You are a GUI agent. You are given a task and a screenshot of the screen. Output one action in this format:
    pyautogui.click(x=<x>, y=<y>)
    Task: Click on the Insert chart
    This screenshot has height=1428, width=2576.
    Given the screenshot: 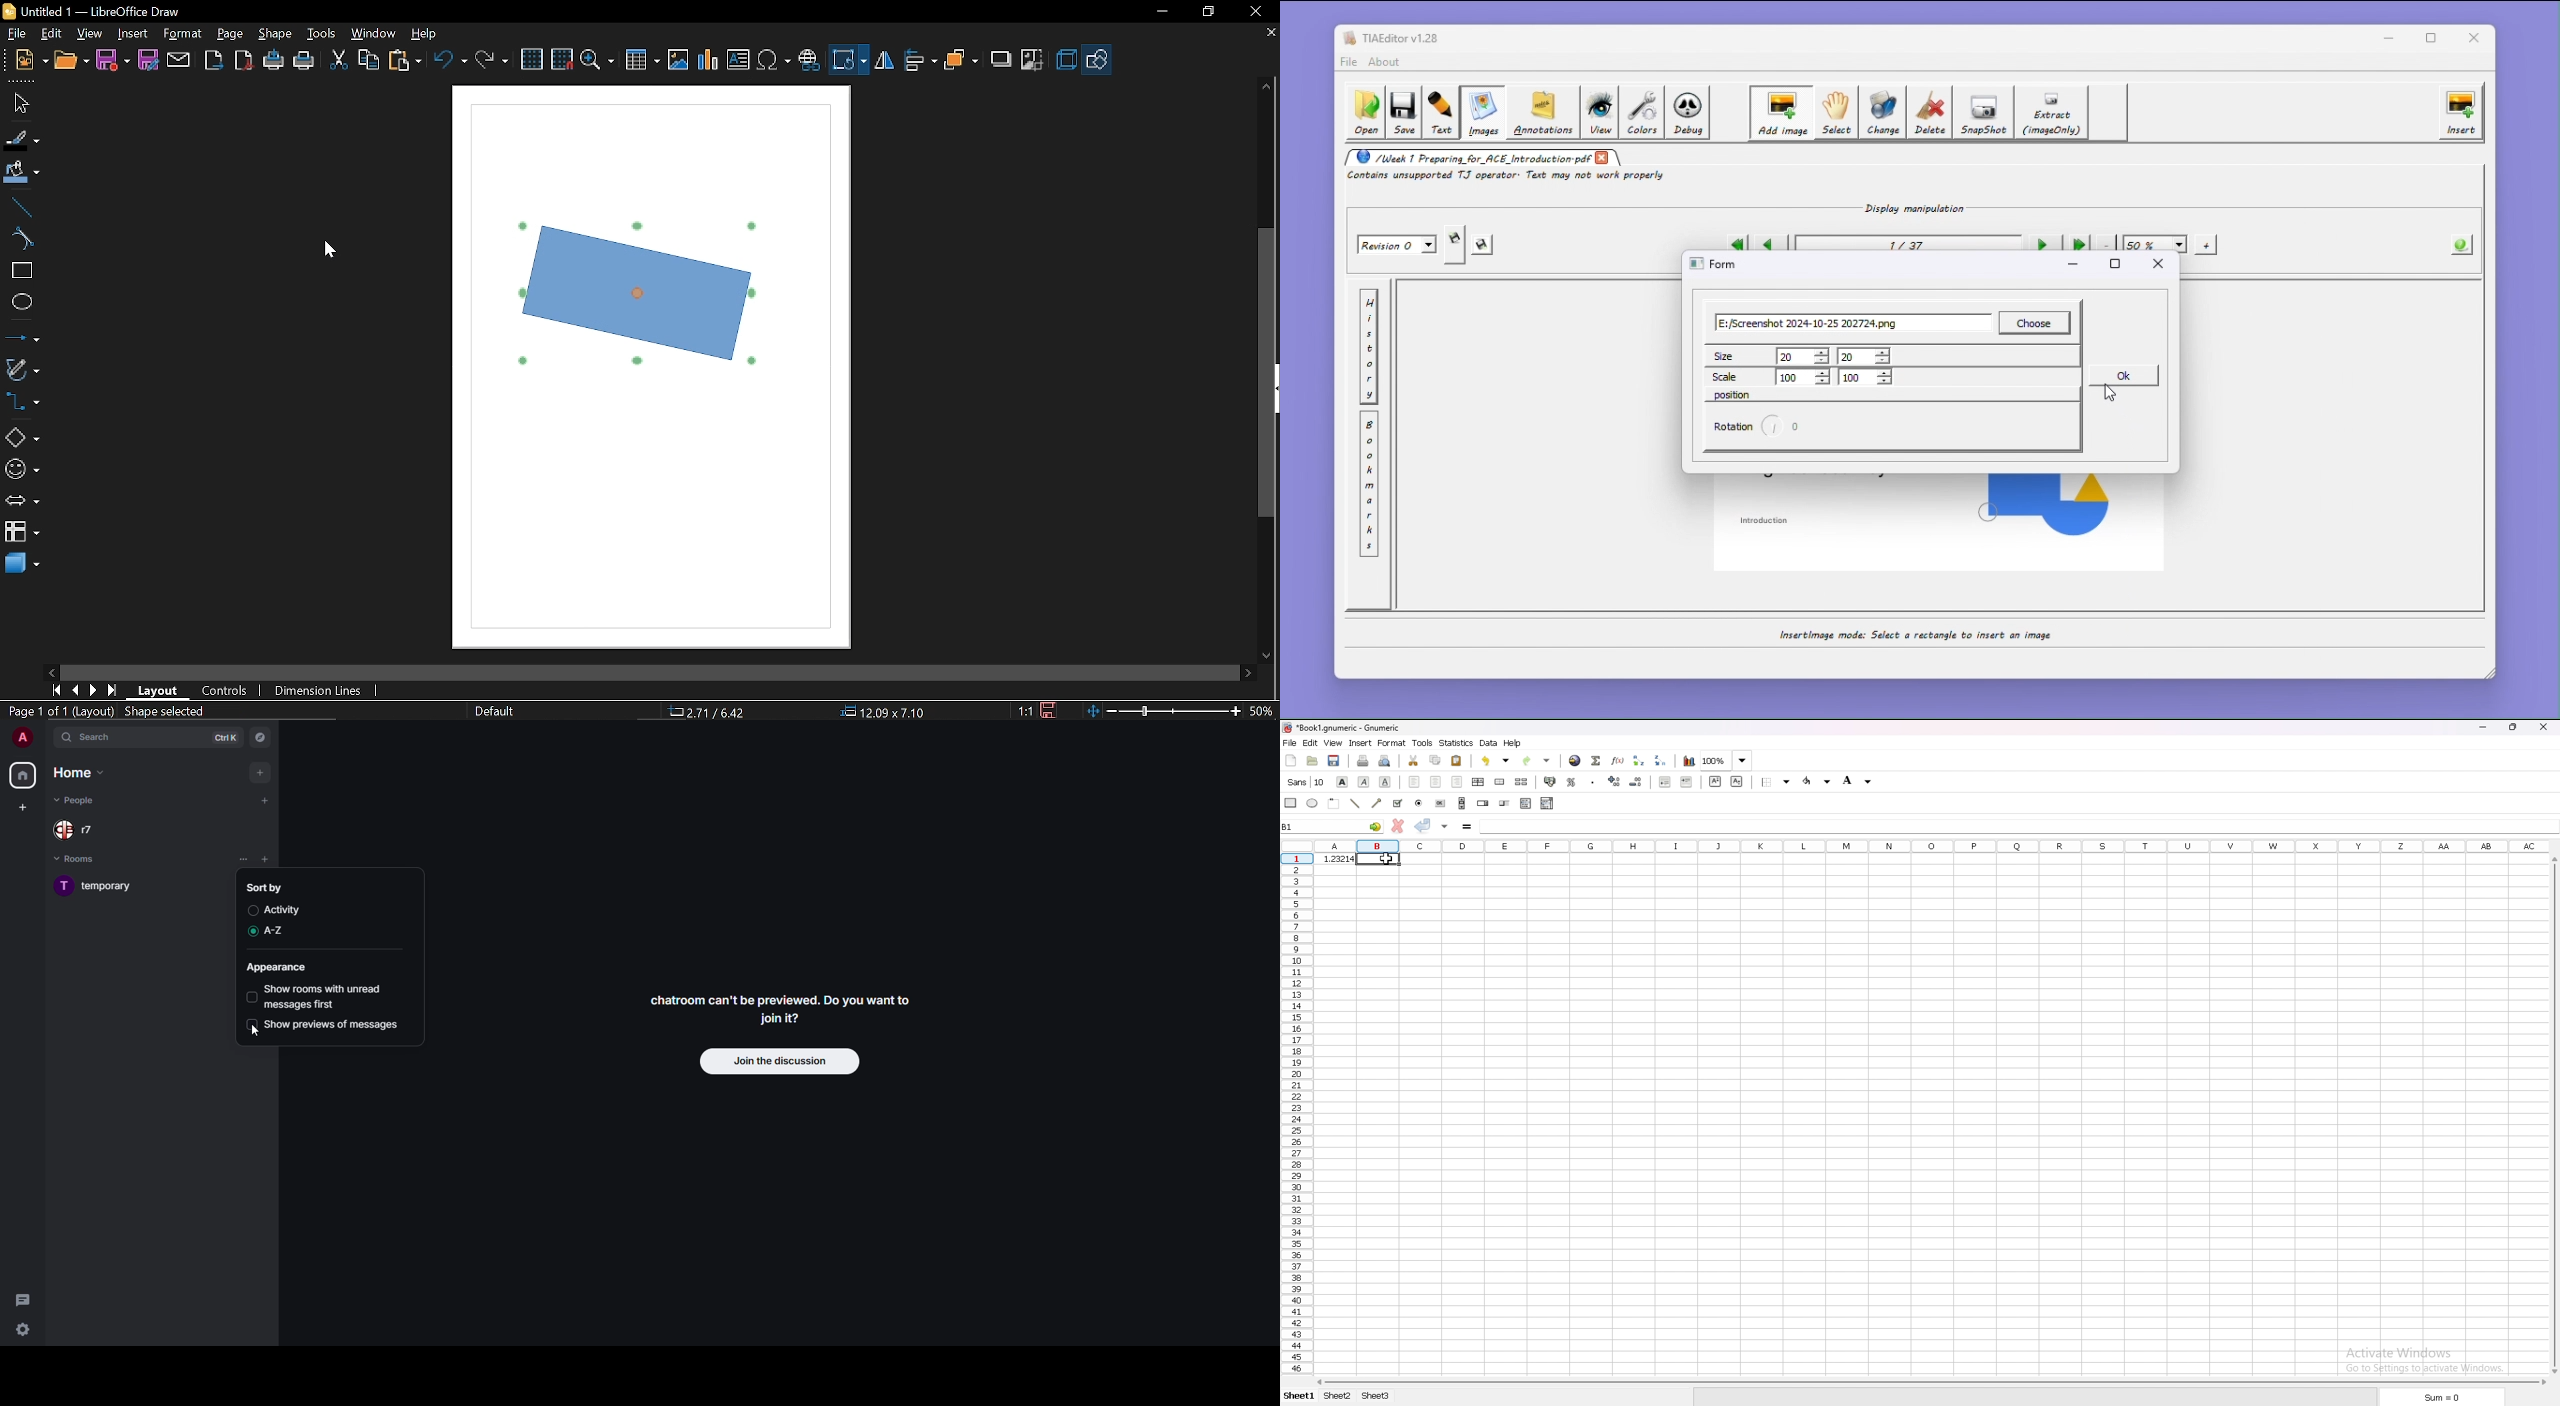 What is the action you would take?
    pyautogui.click(x=707, y=60)
    